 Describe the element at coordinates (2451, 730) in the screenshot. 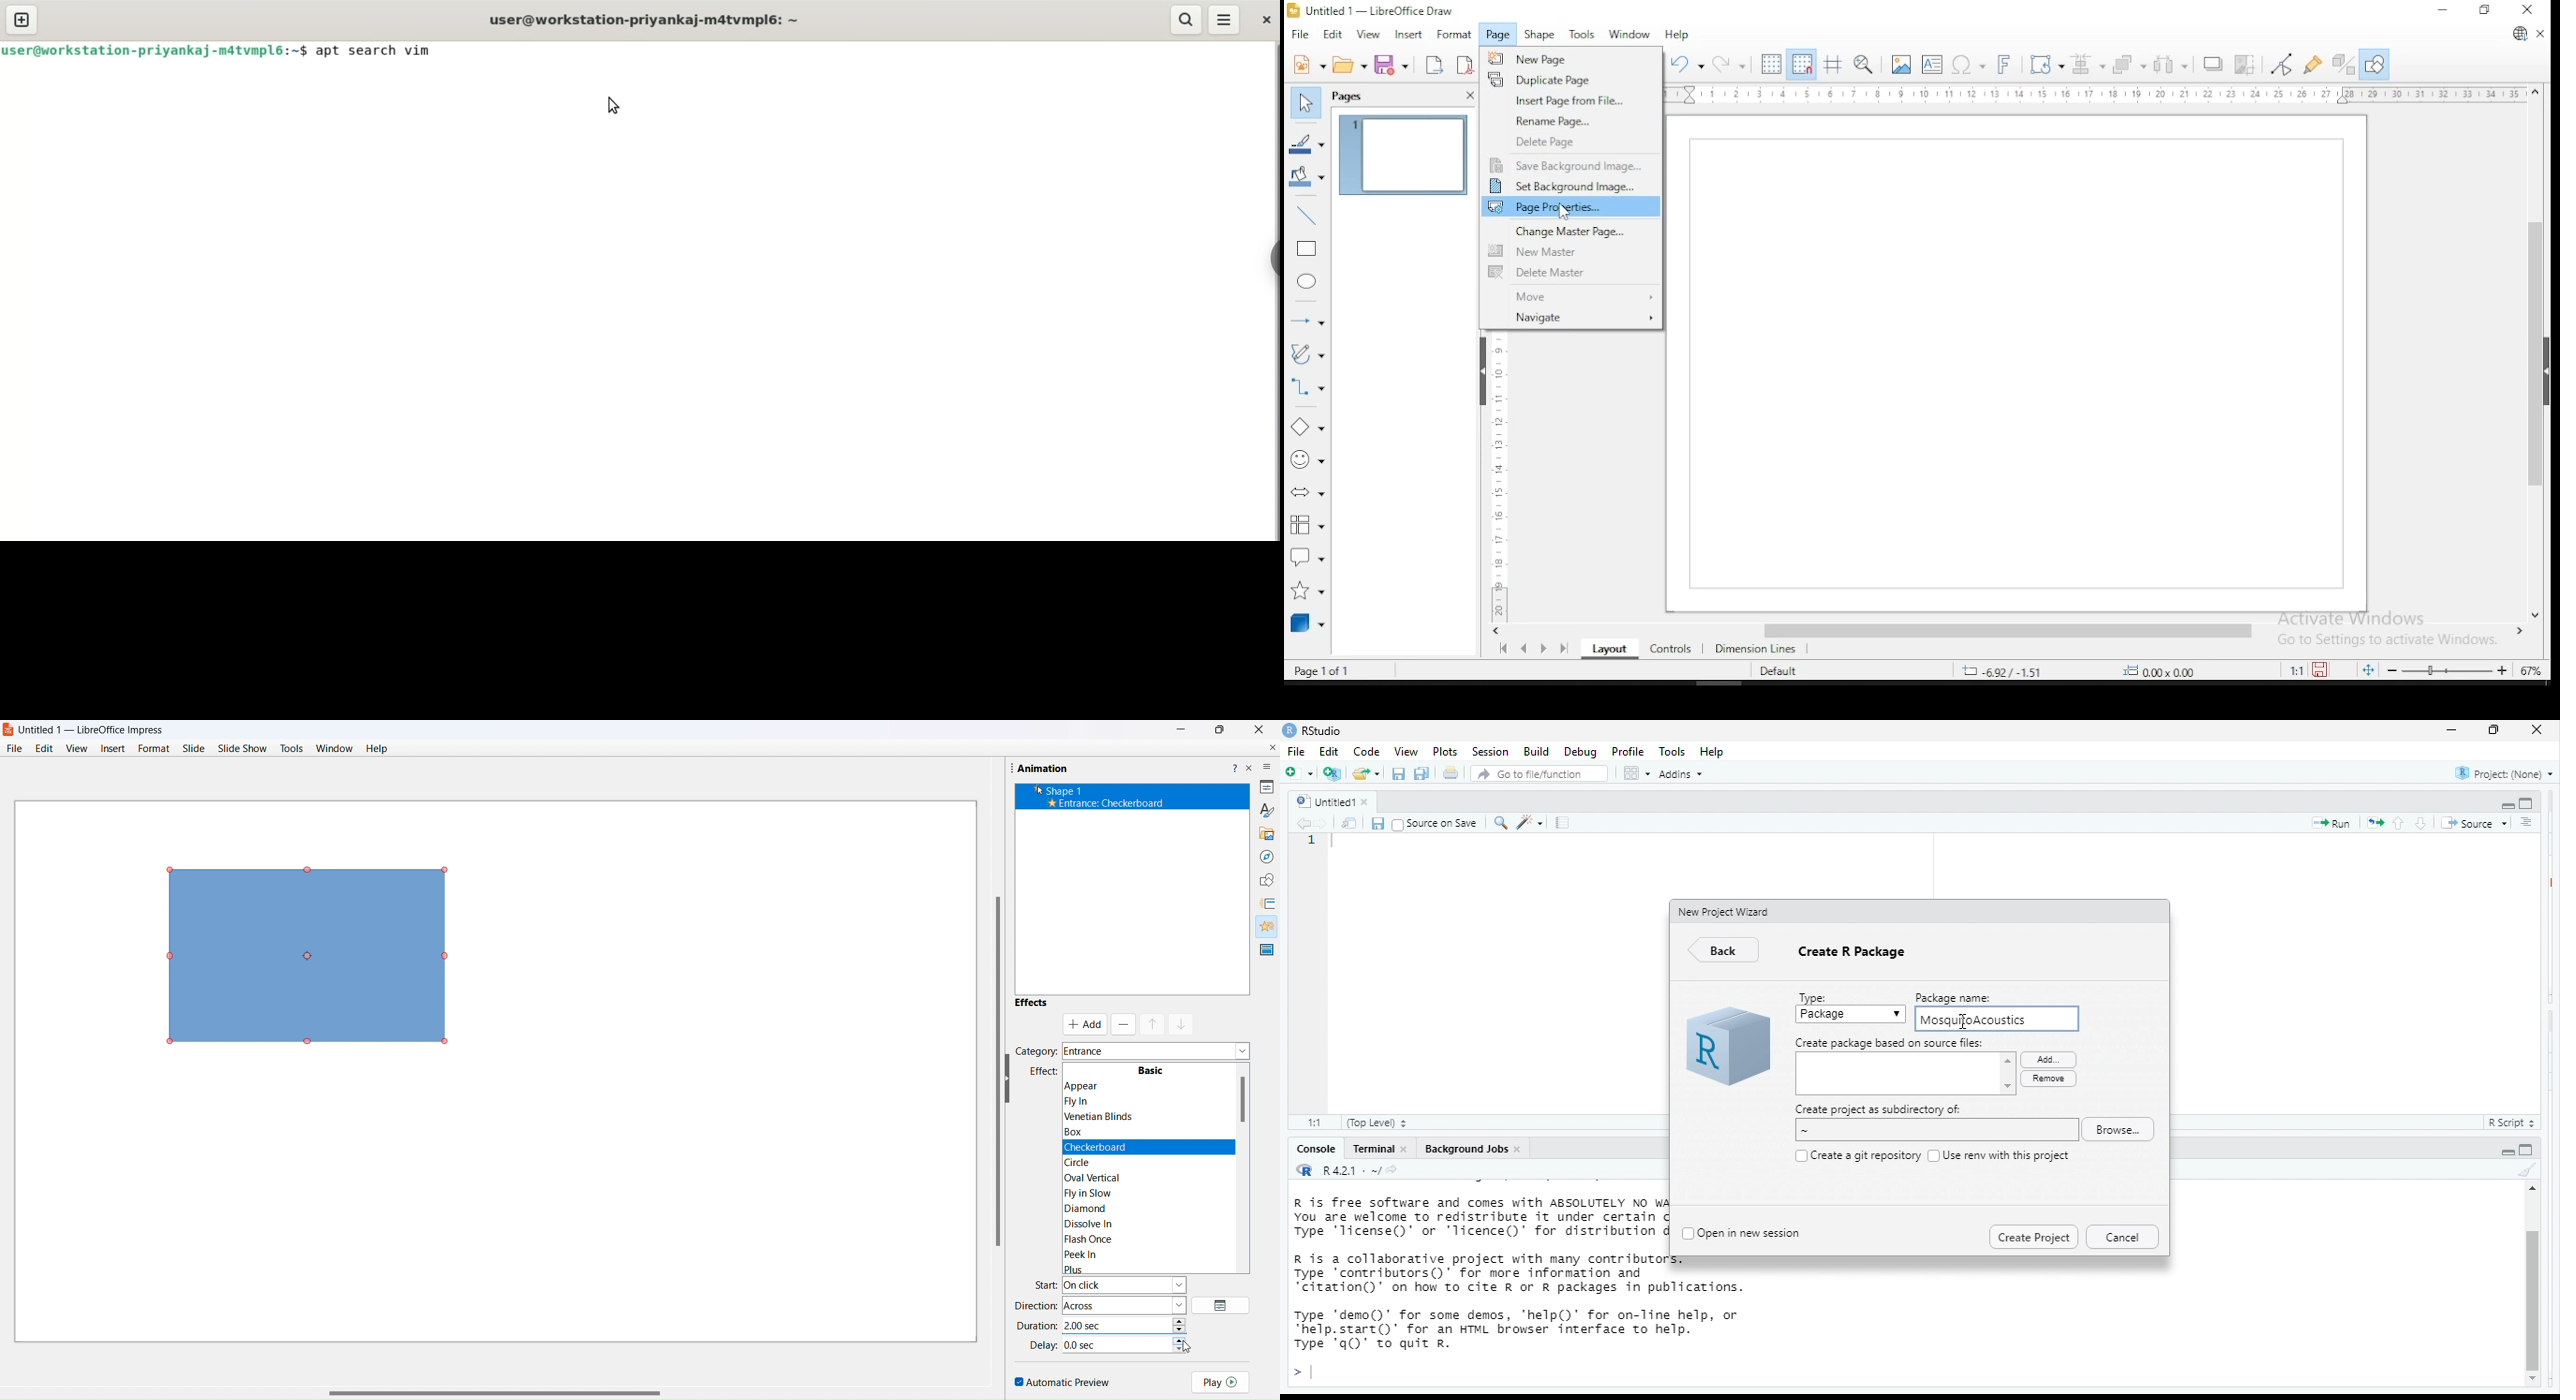

I see `minimize` at that location.